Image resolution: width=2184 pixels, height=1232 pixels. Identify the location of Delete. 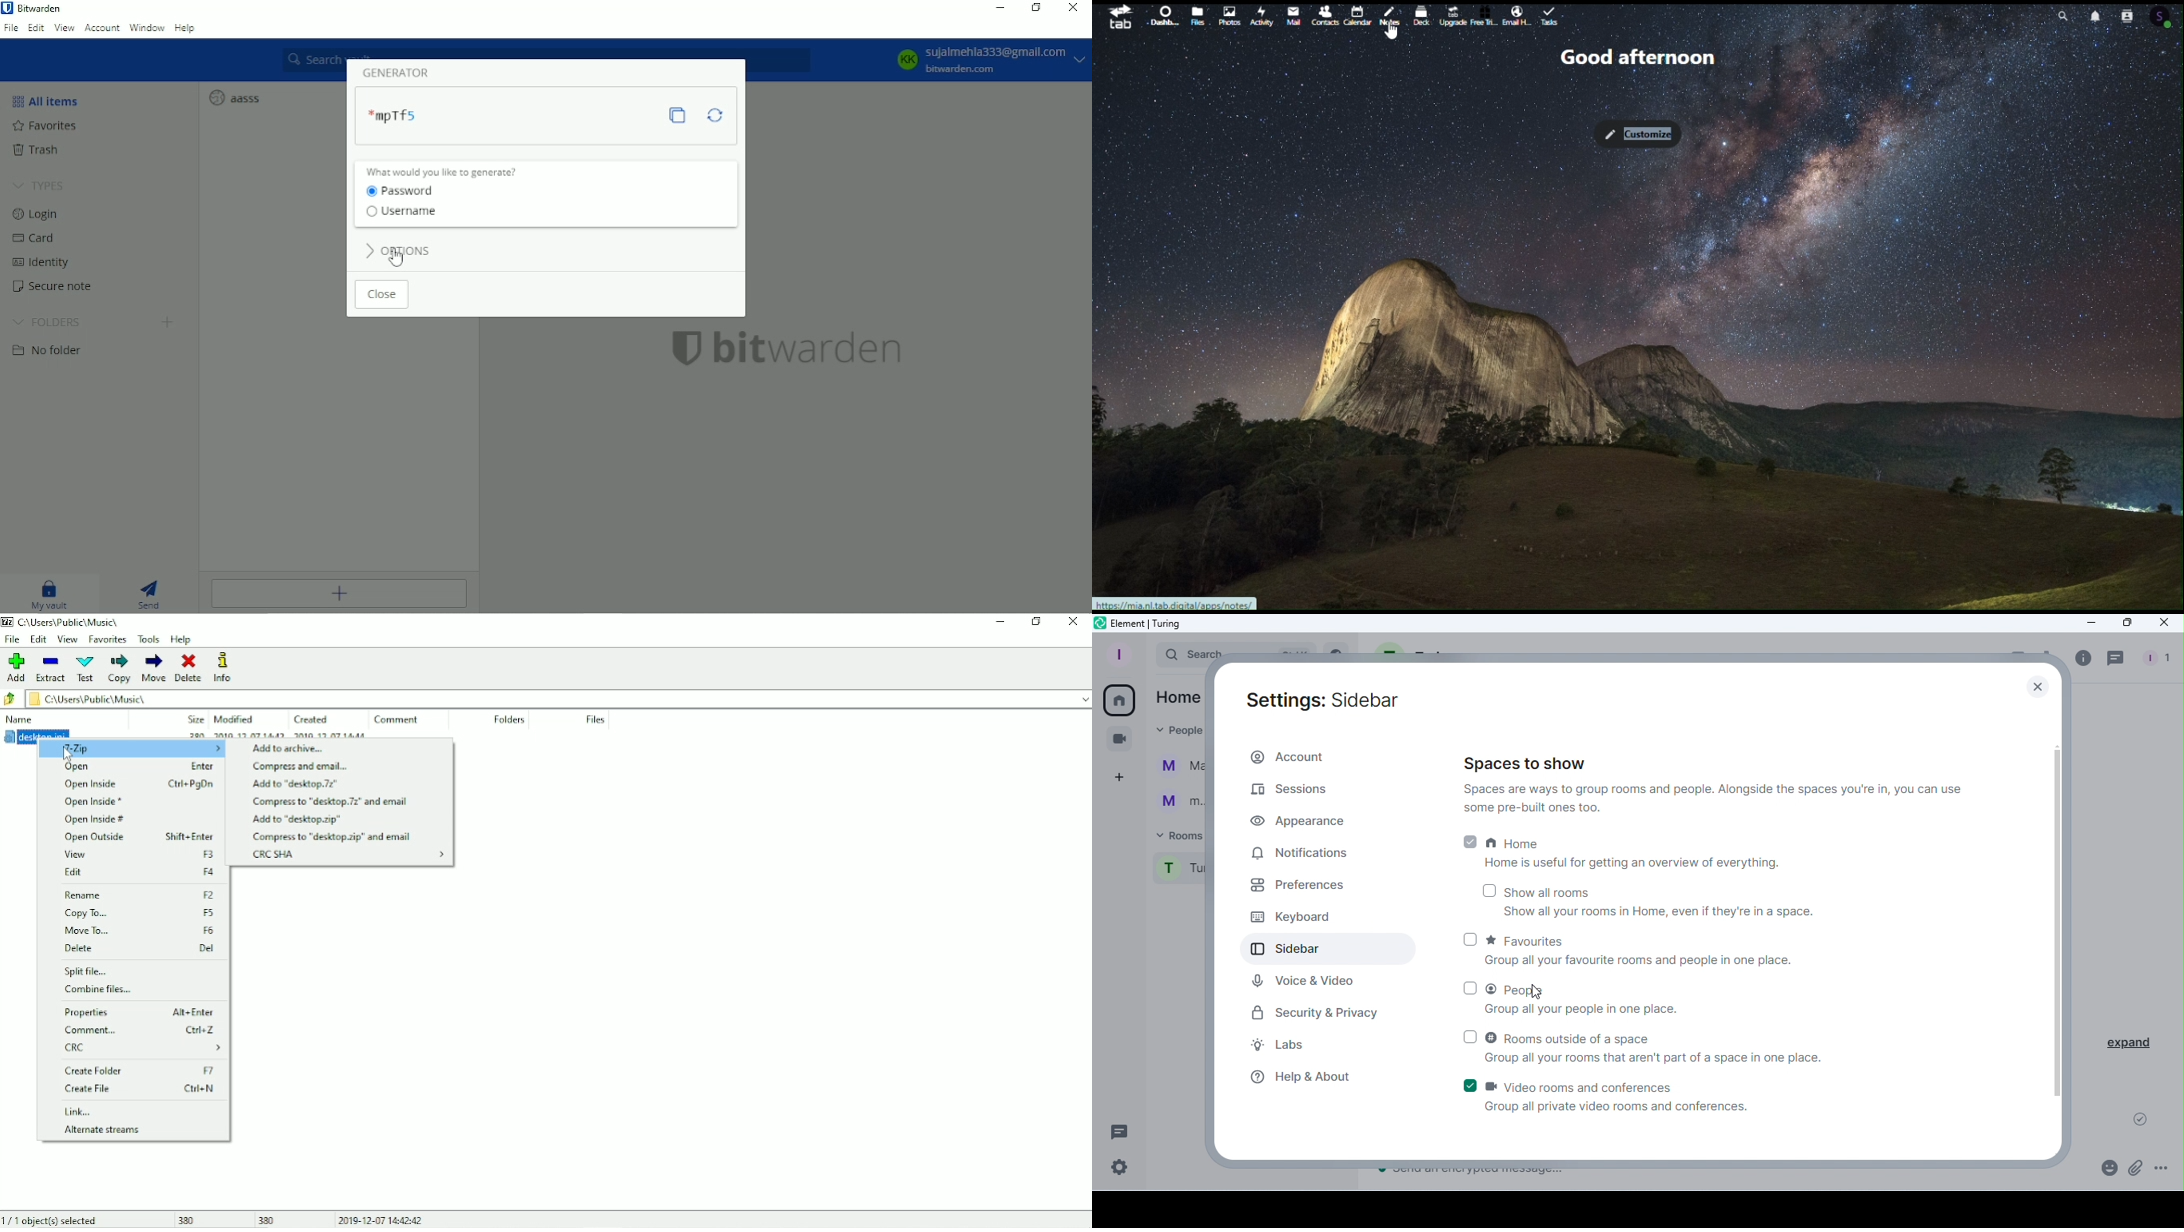
(189, 668).